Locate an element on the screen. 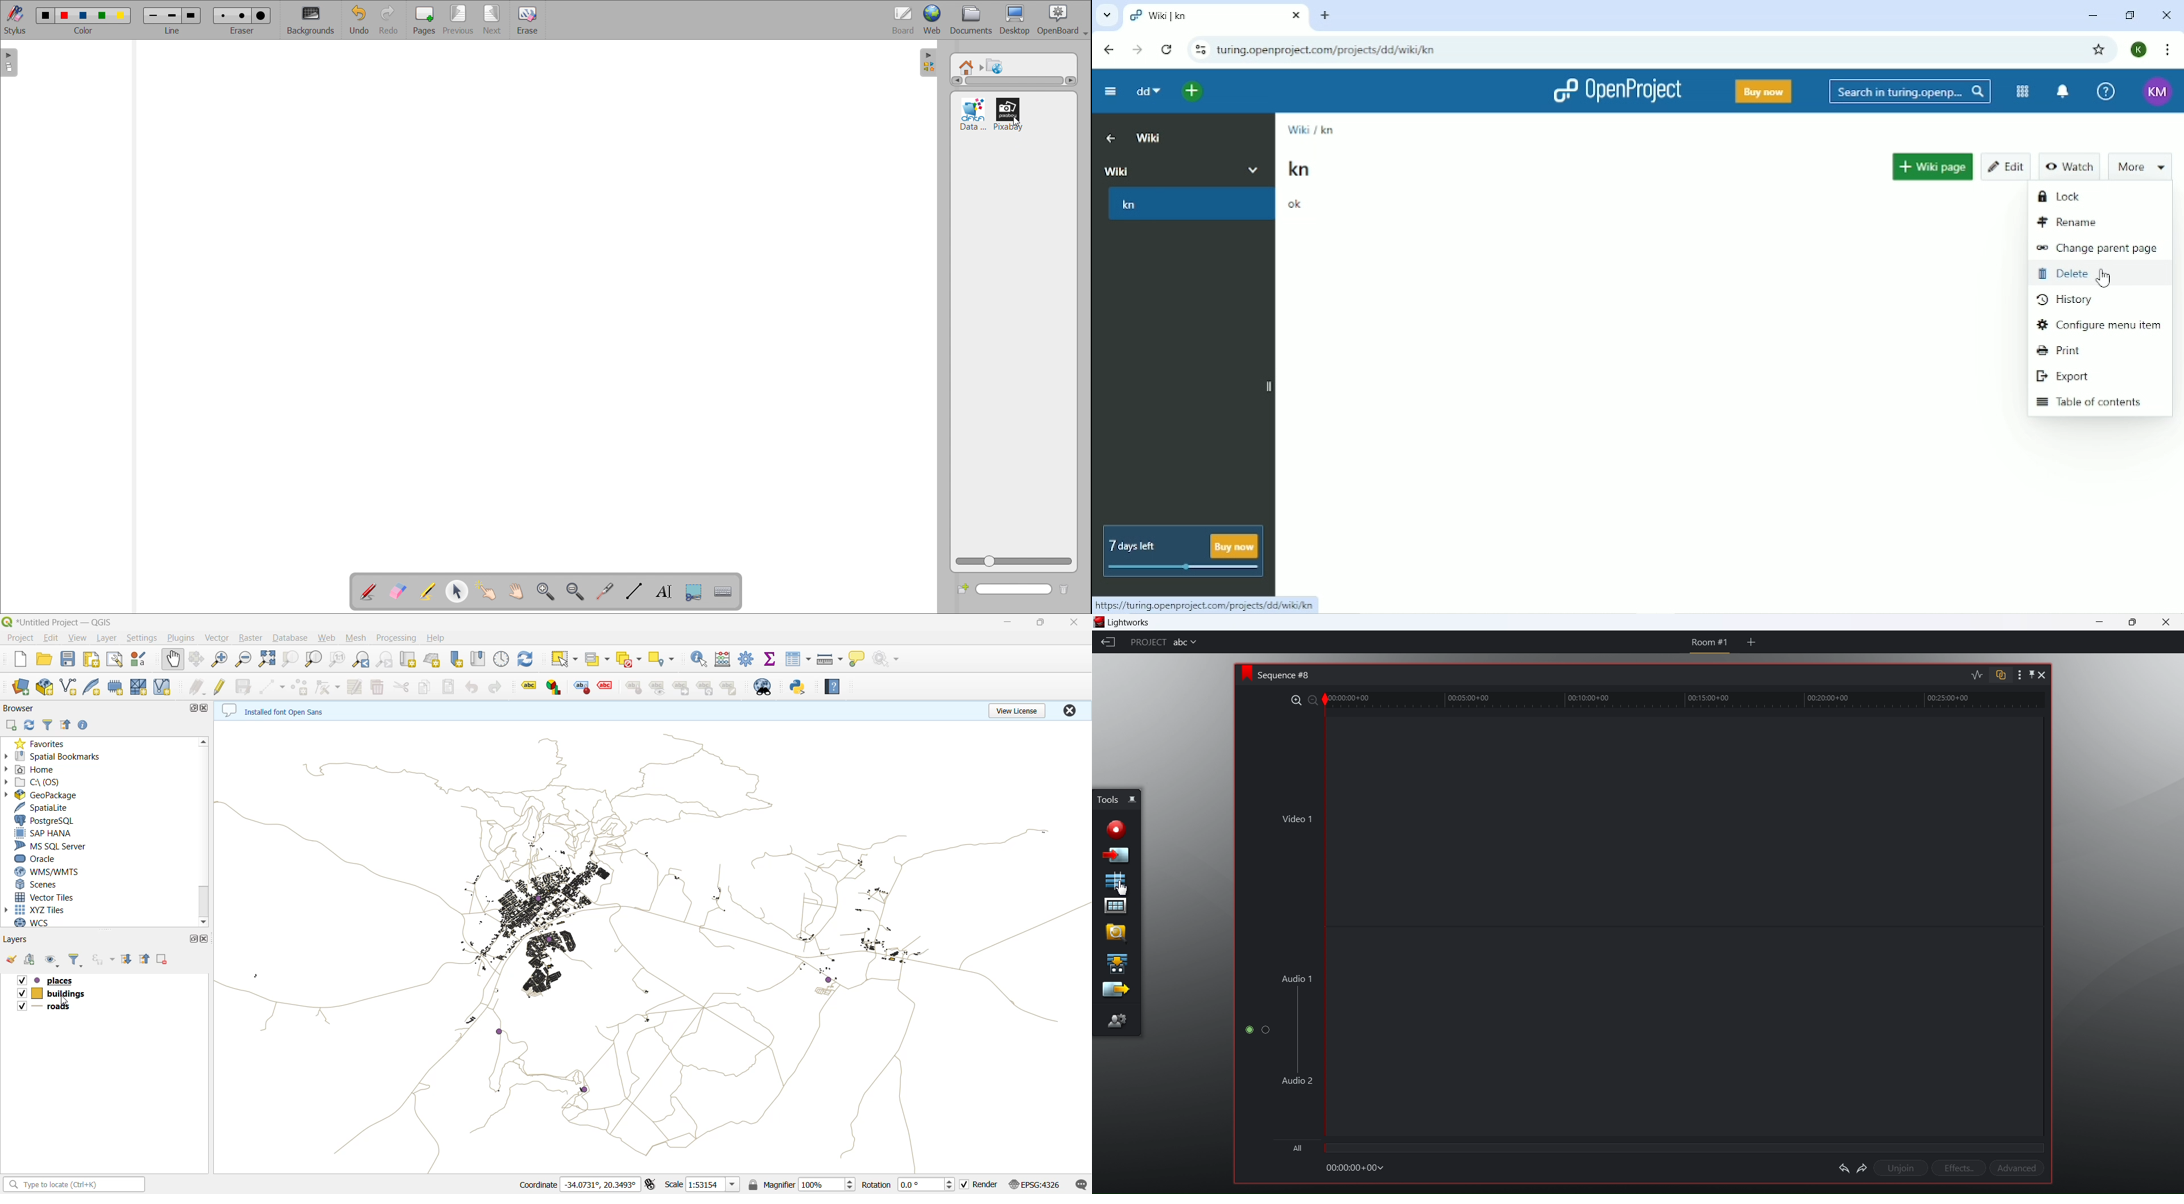 The image size is (2184, 1204). vertical scroll bar is located at coordinates (204, 833).